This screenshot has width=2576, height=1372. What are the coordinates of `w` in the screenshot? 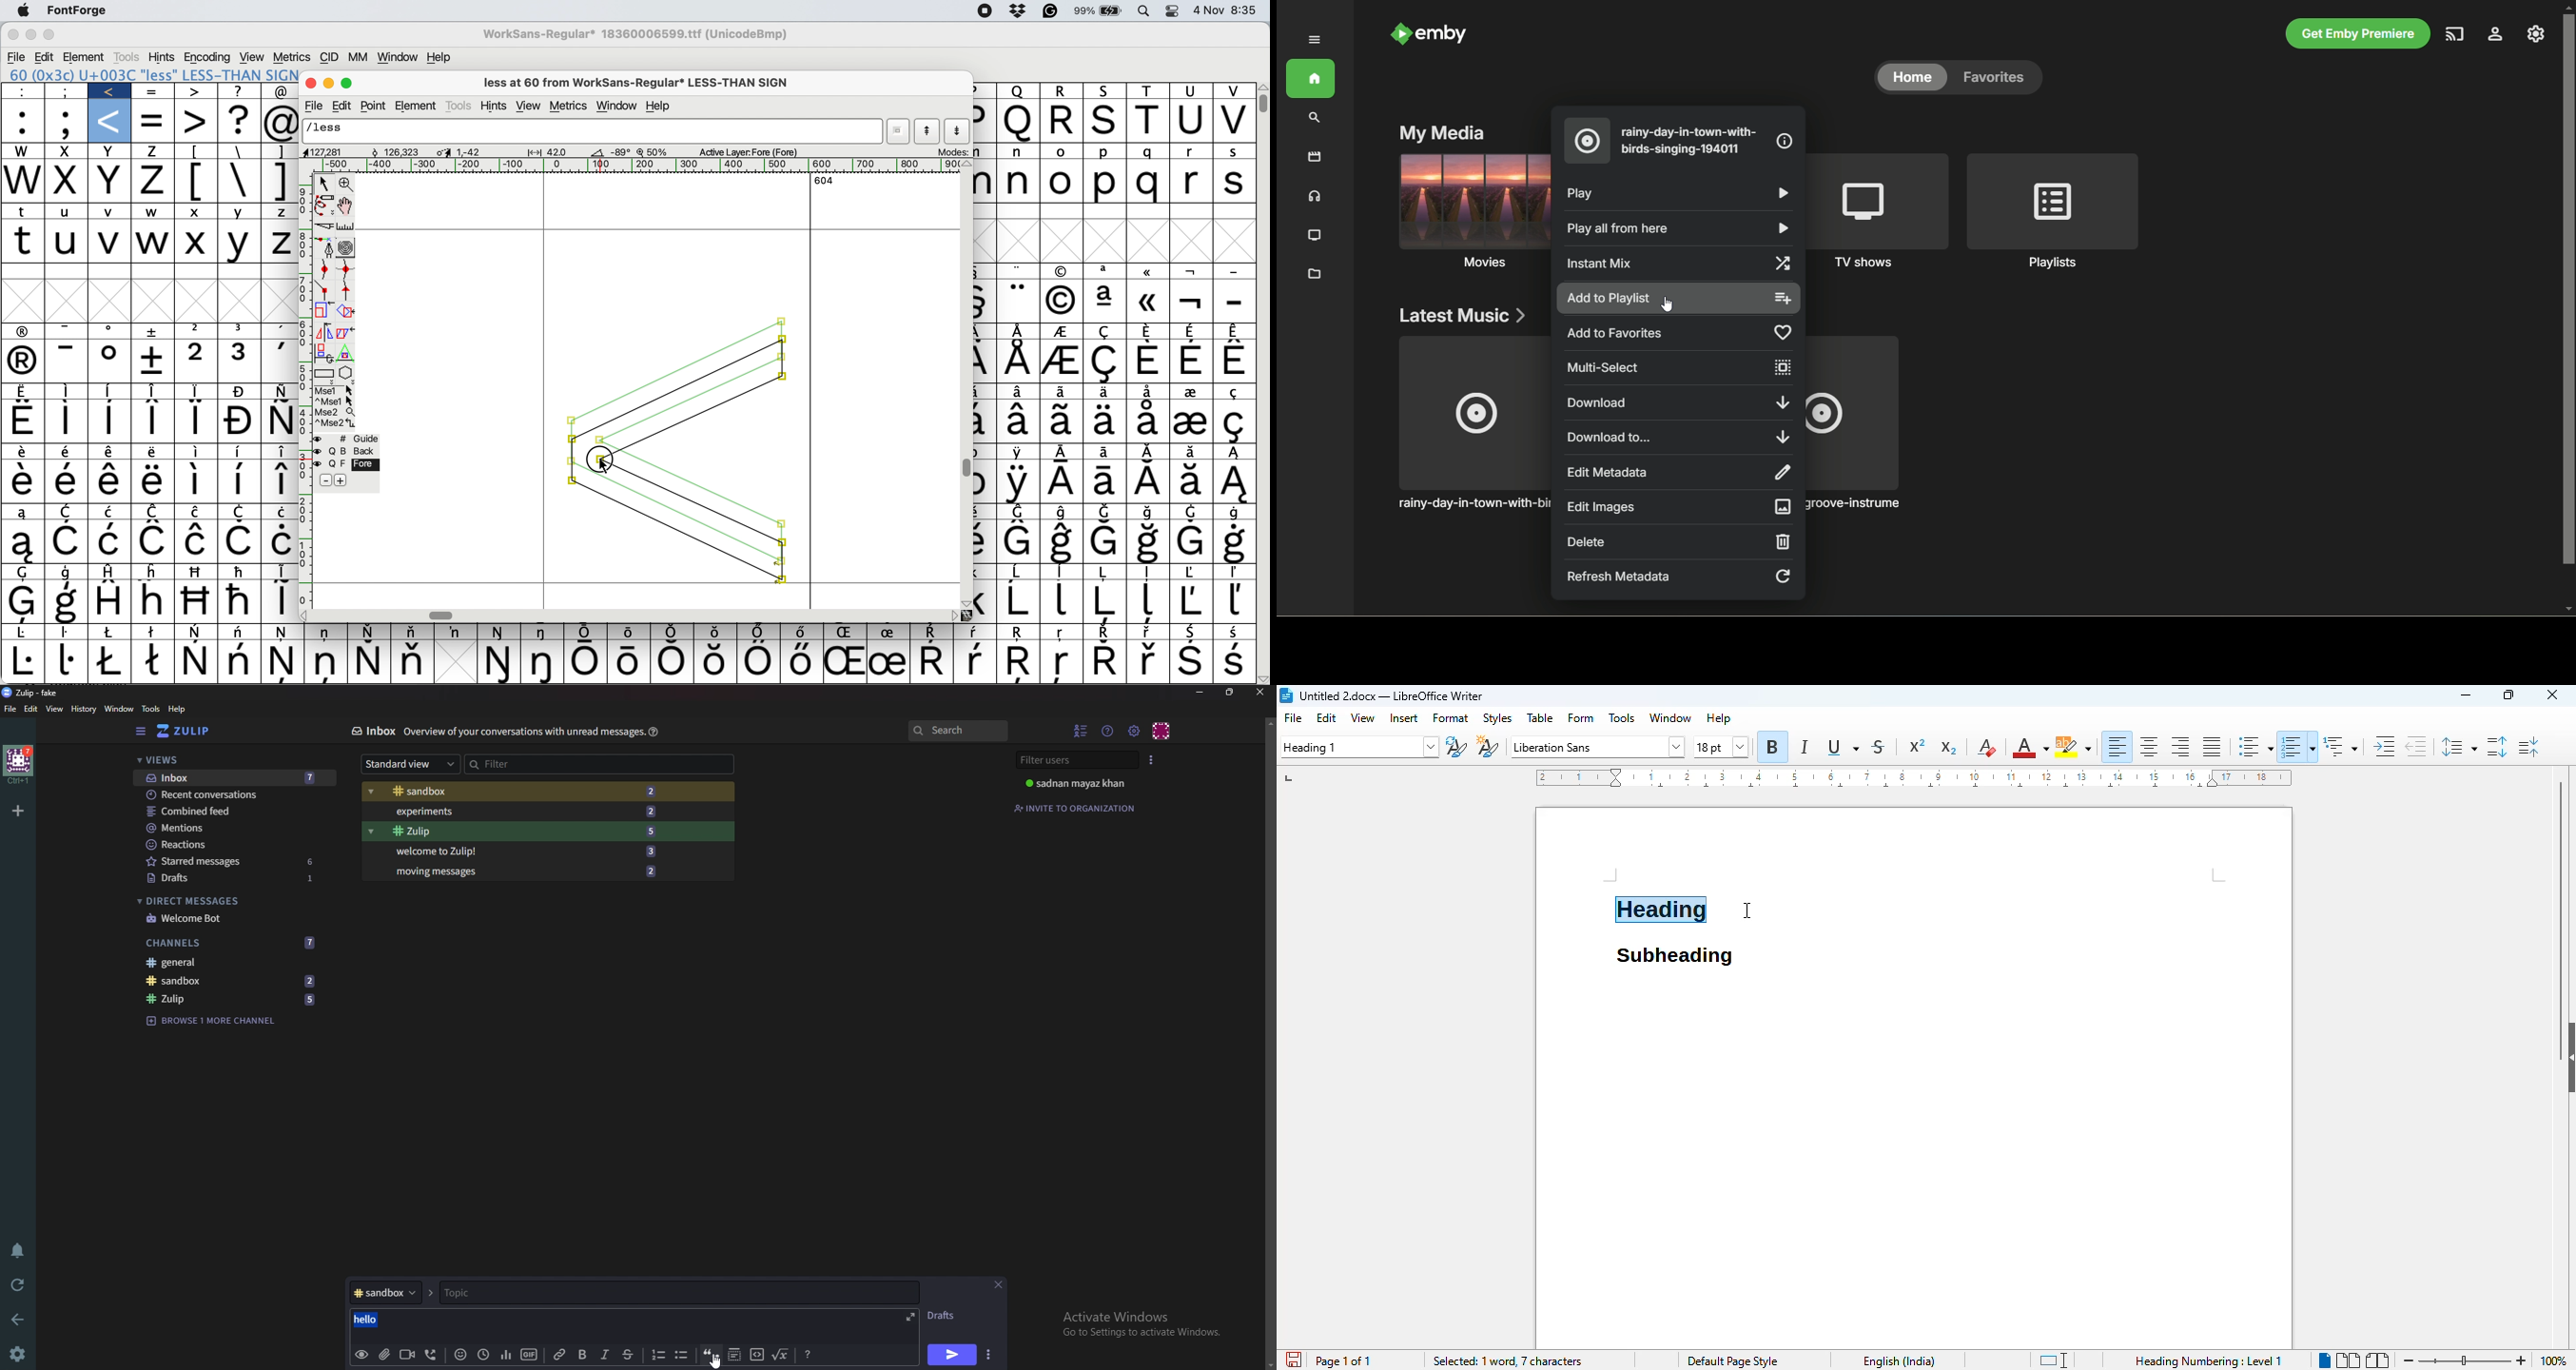 It's located at (23, 151).